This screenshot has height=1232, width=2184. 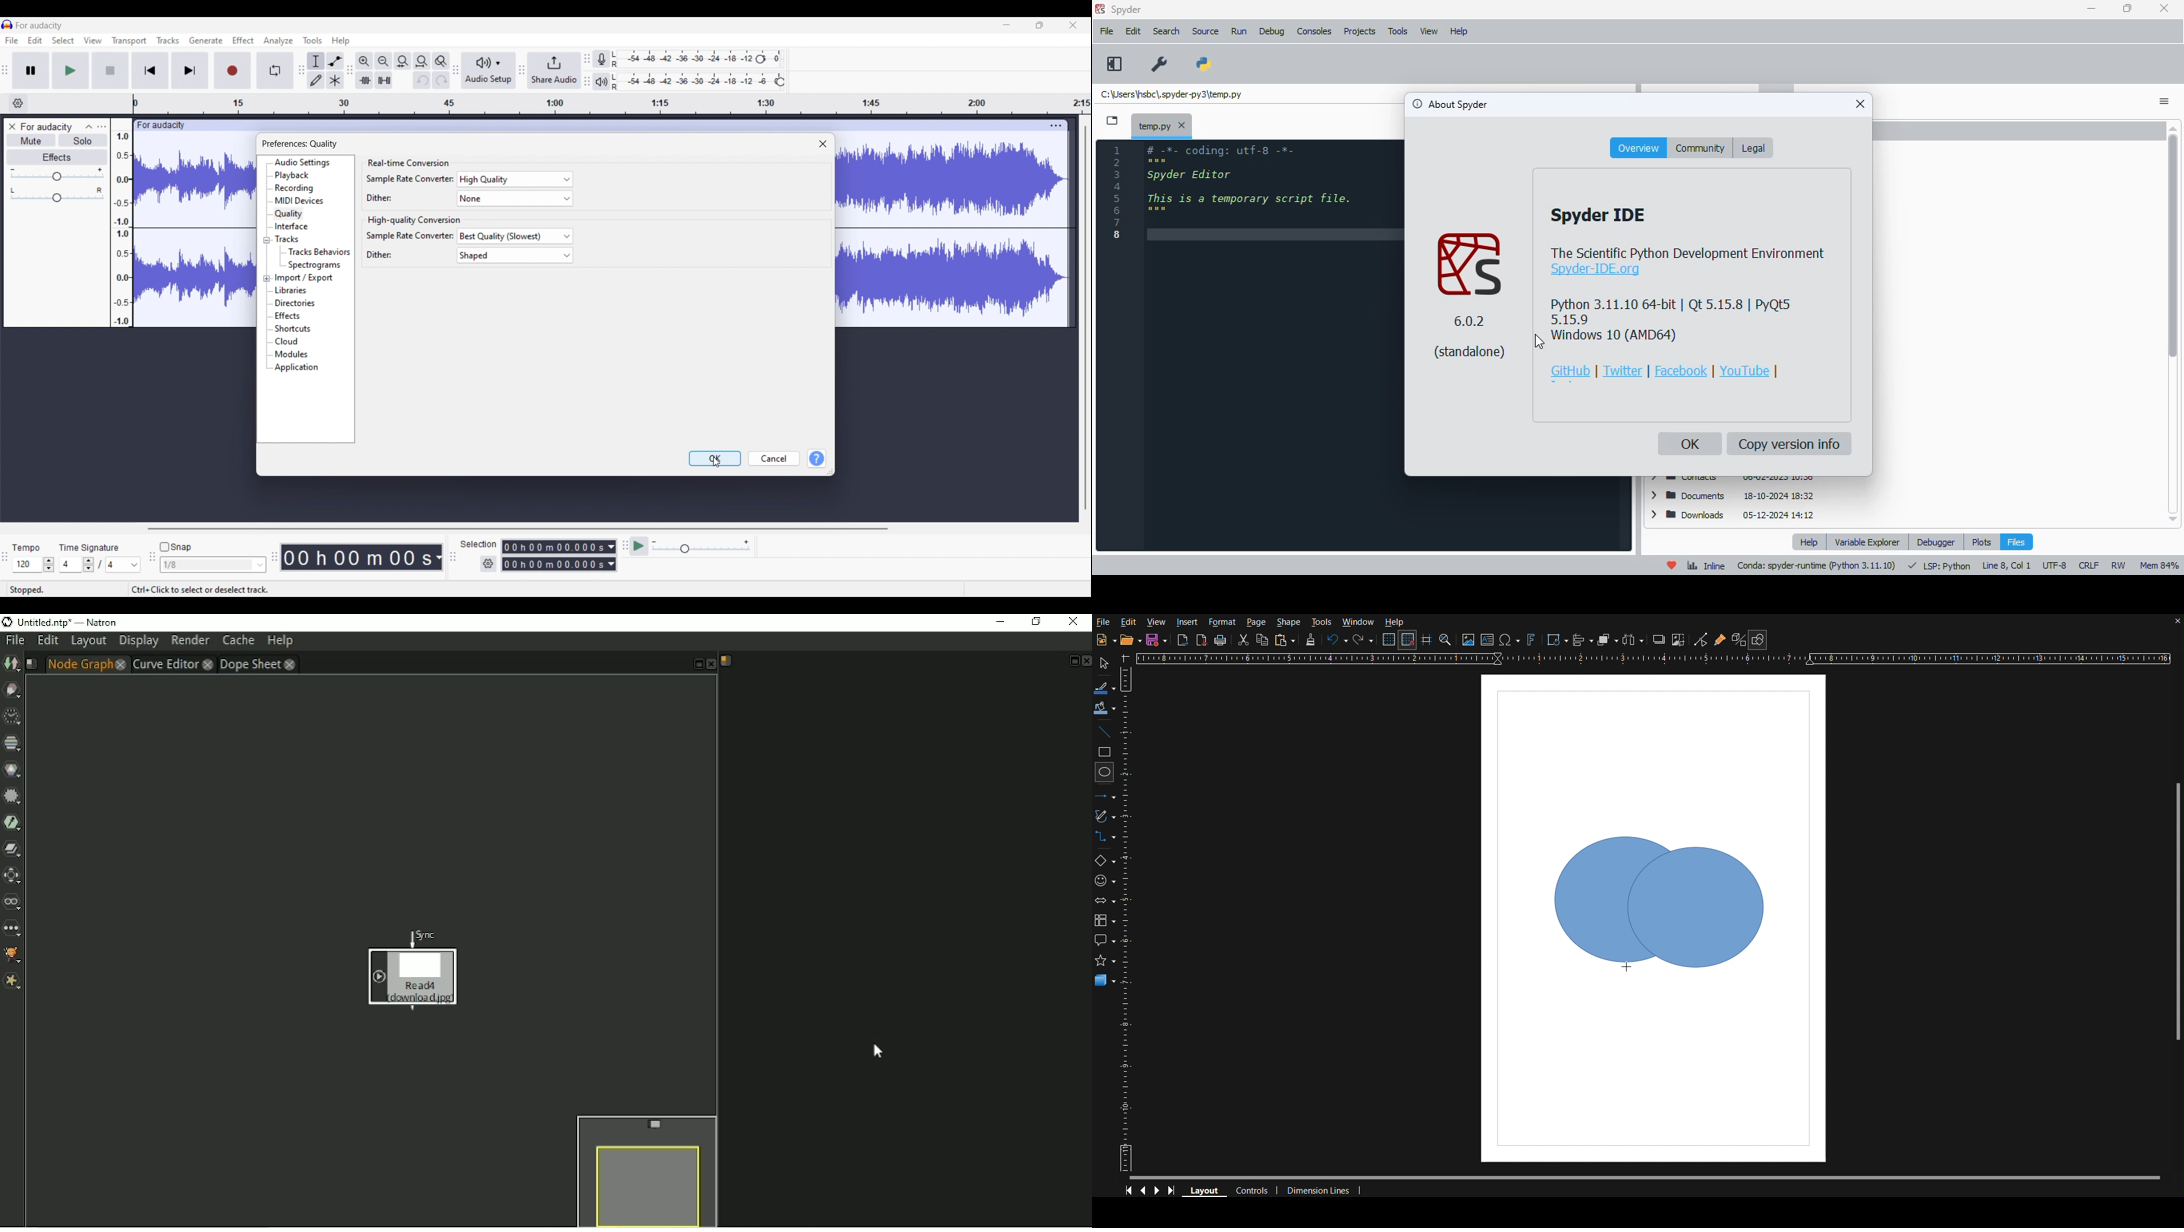 I want to click on Open menu, so click(x=102, y=127).